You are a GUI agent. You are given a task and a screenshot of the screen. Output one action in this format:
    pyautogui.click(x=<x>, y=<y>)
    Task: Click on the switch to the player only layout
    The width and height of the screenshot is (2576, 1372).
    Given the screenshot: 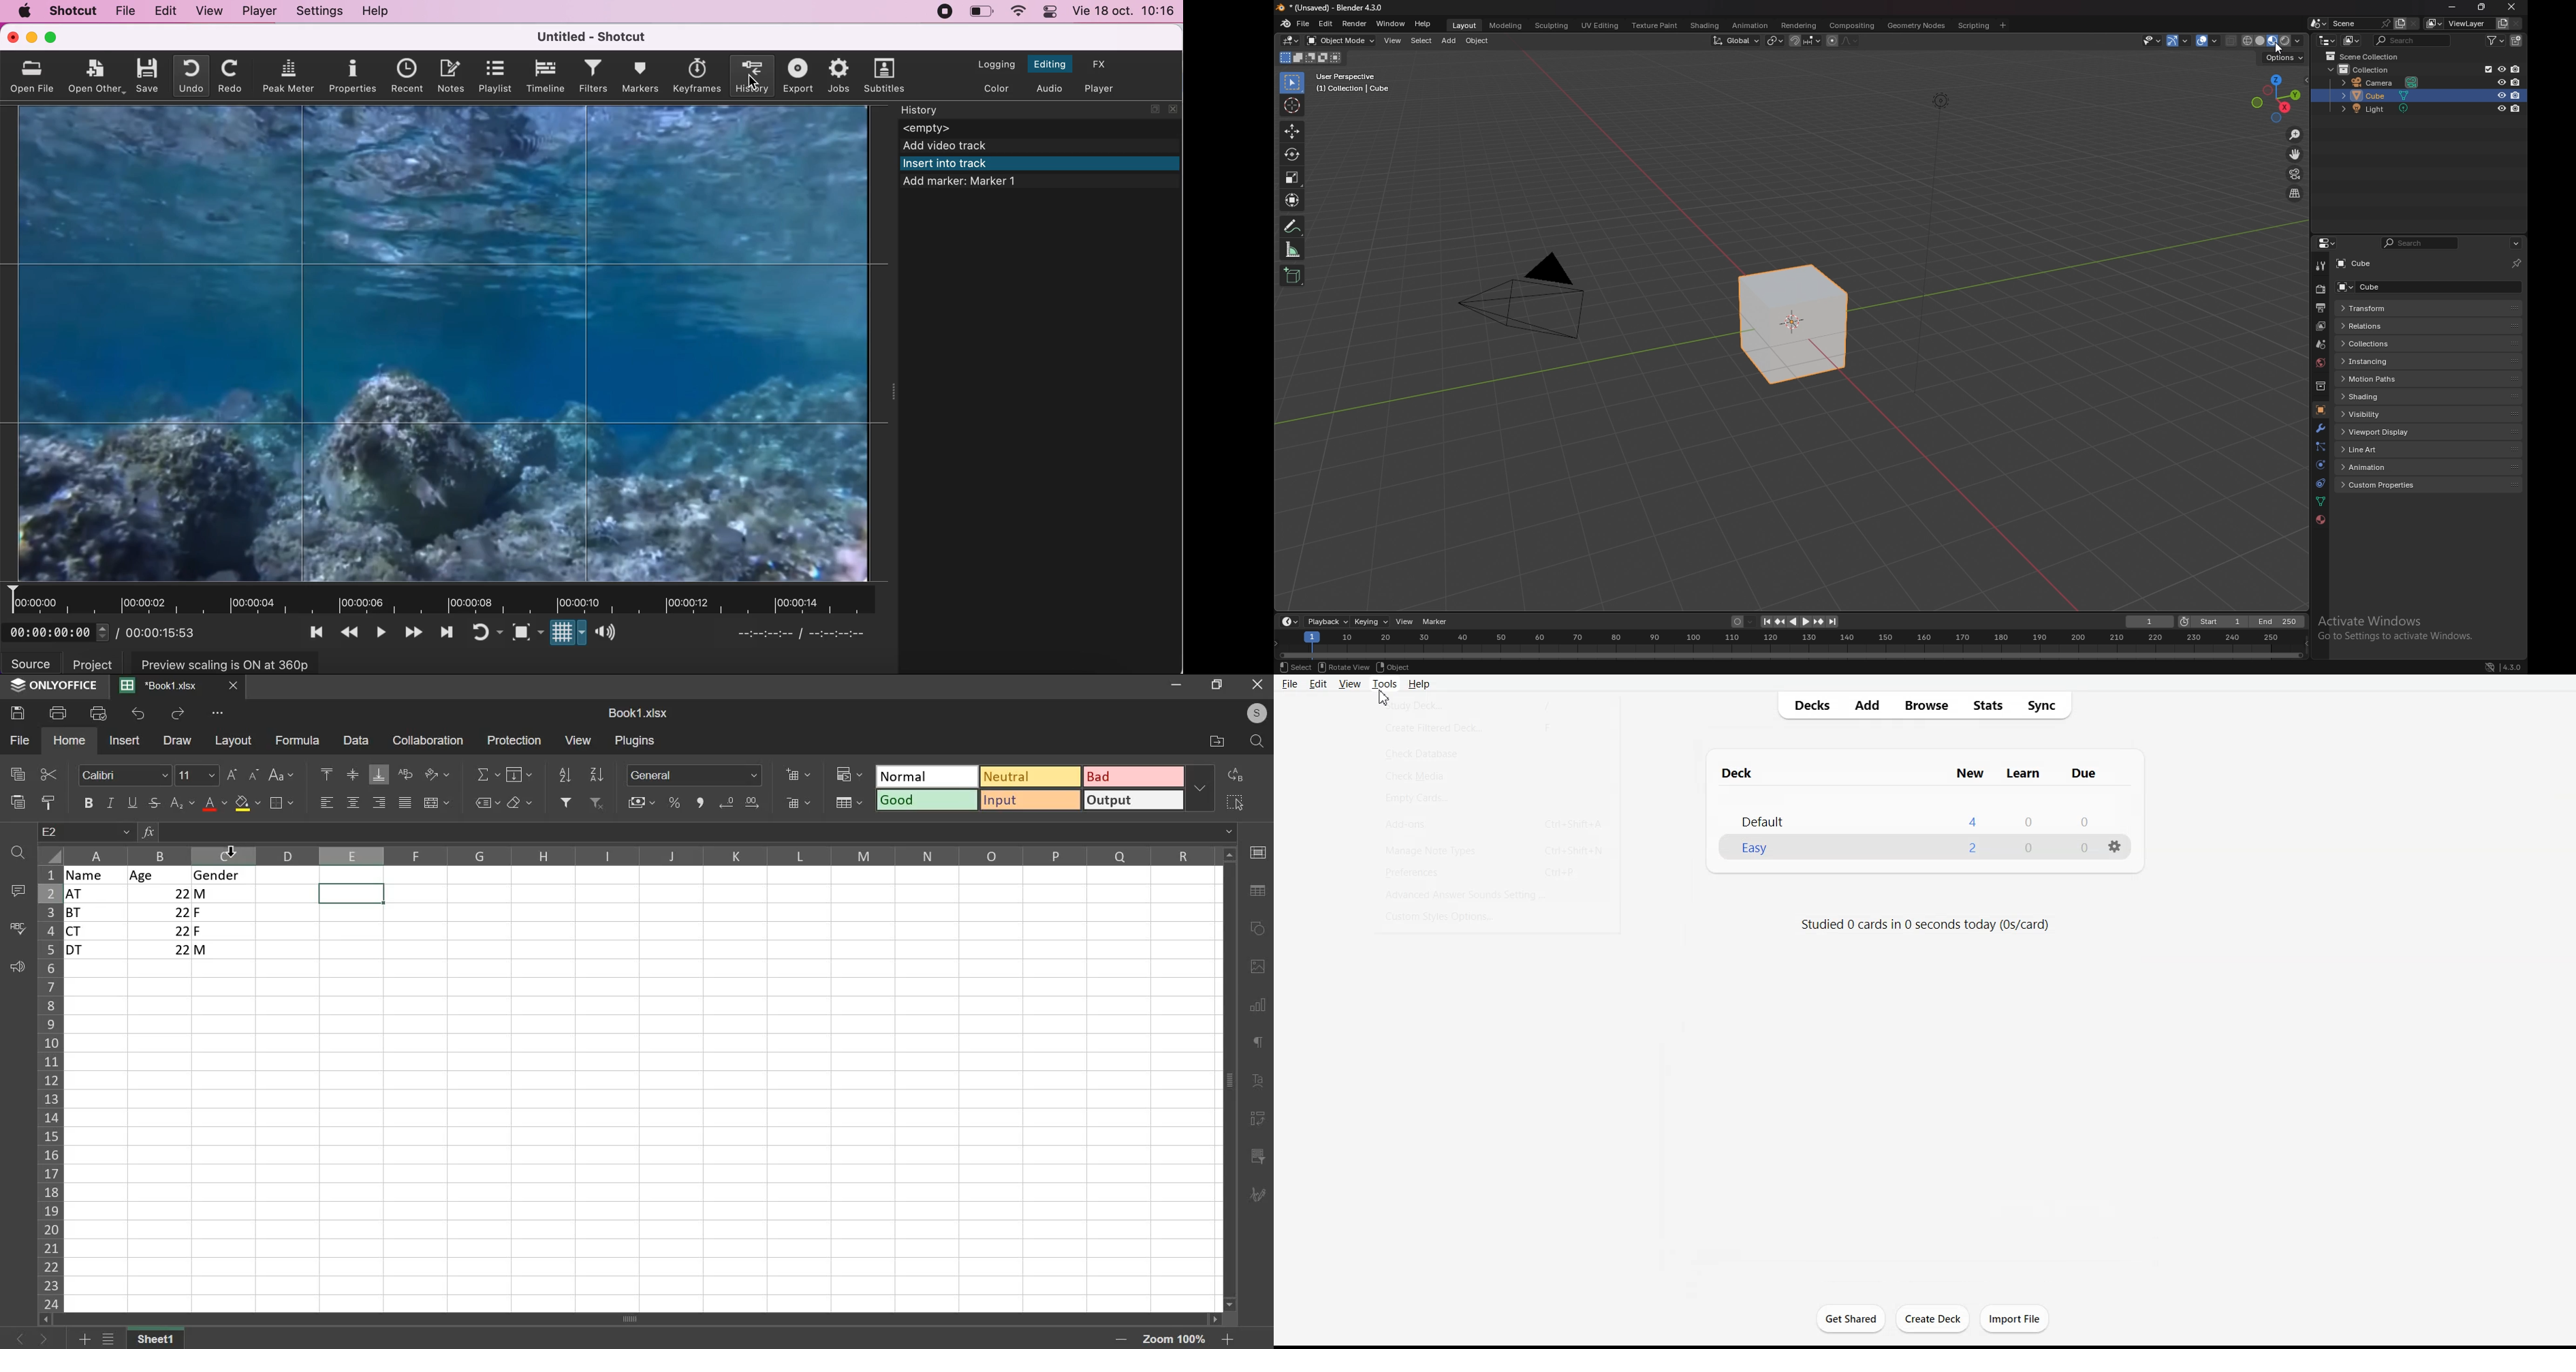 What is the action you would take?
    pyautogui.click(x=1100, y=87)
    